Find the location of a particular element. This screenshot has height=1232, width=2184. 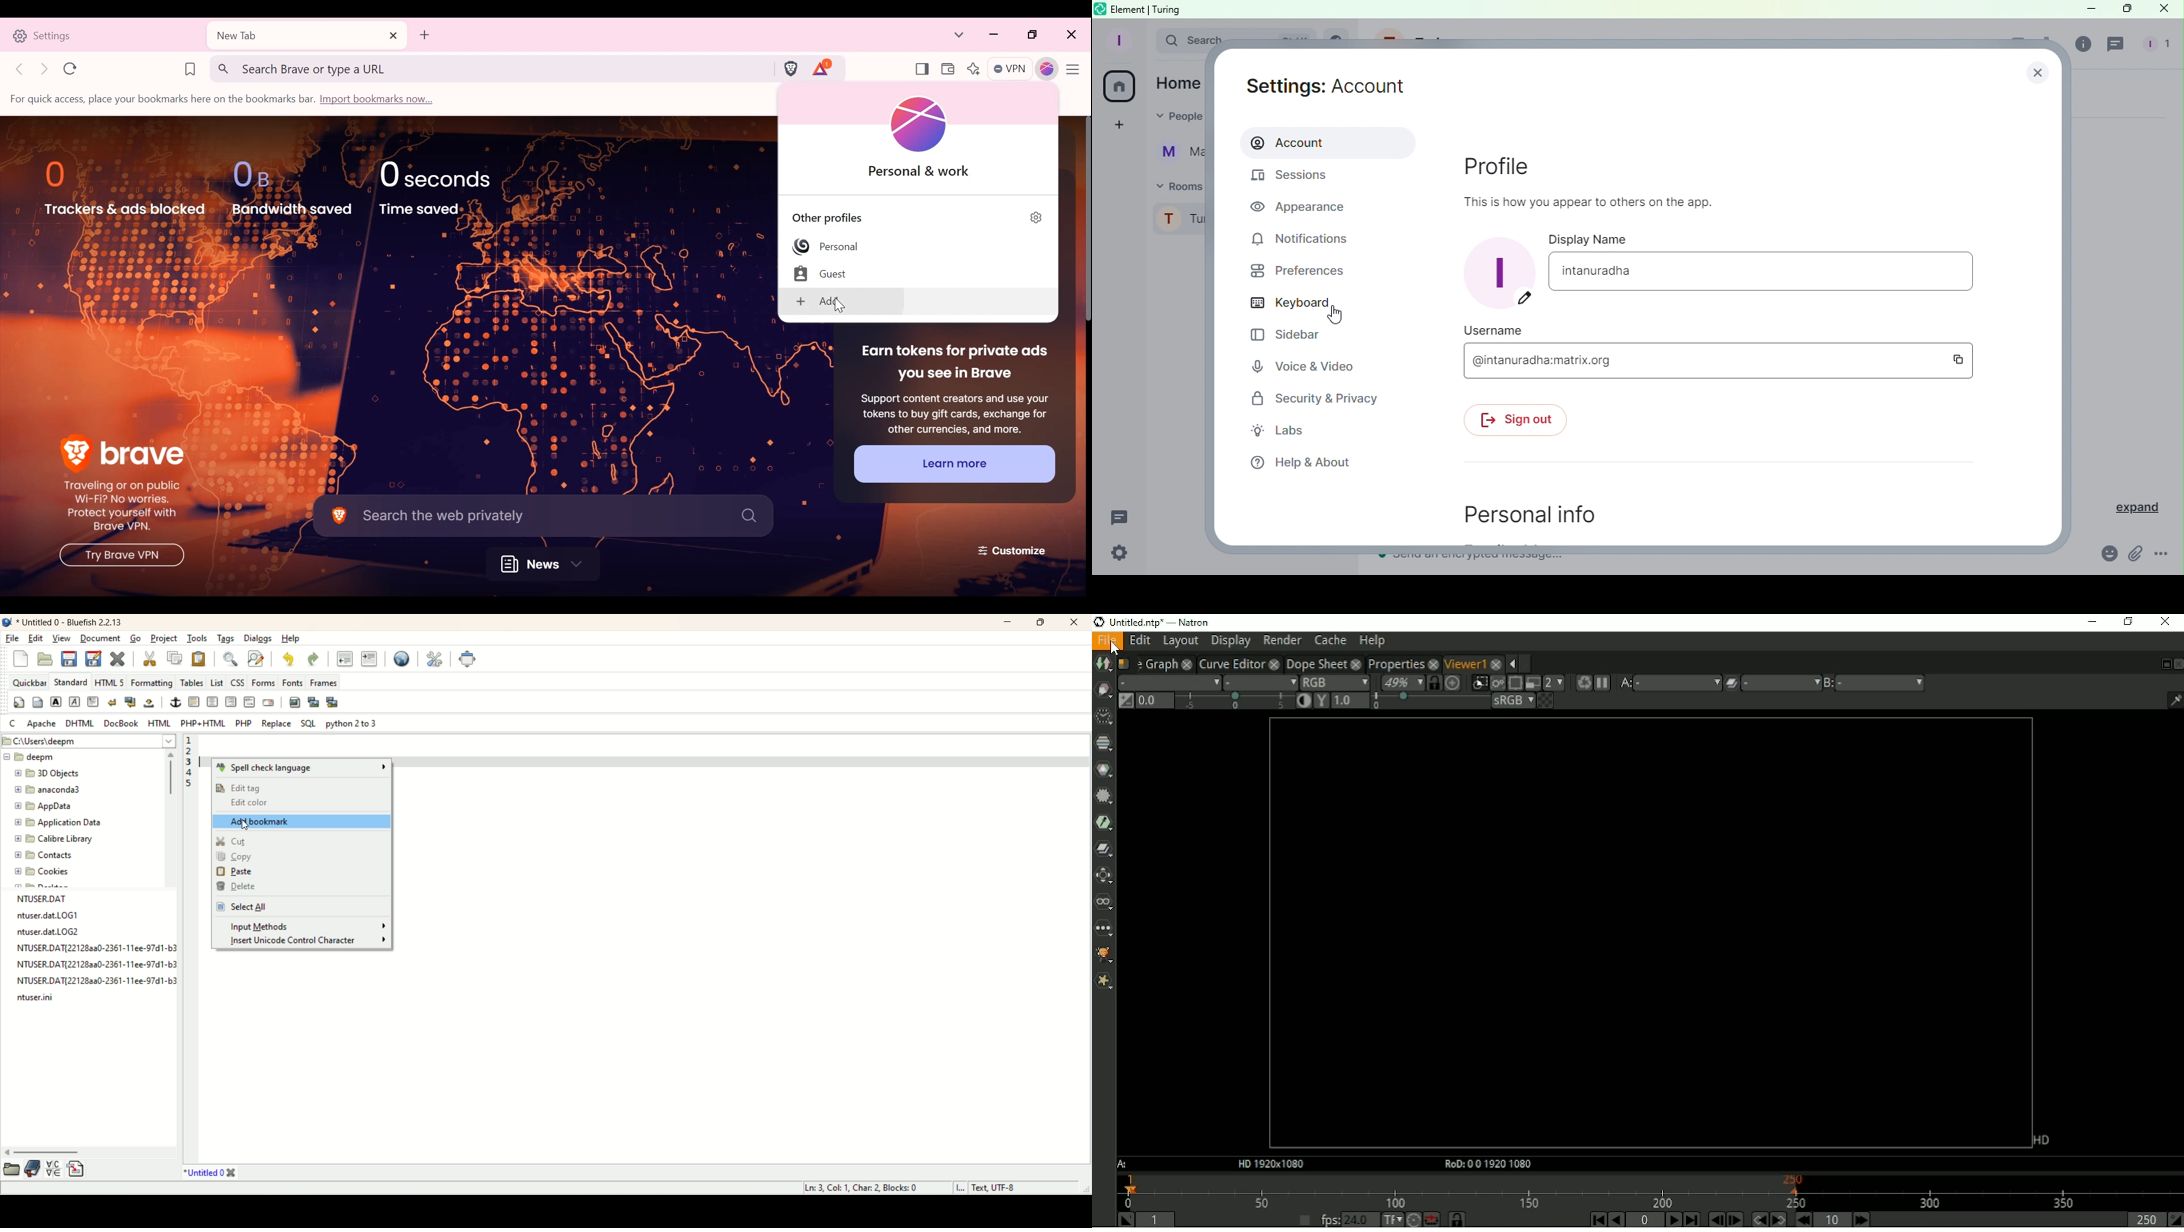

Personal info is located at coordinates (1539, 513).